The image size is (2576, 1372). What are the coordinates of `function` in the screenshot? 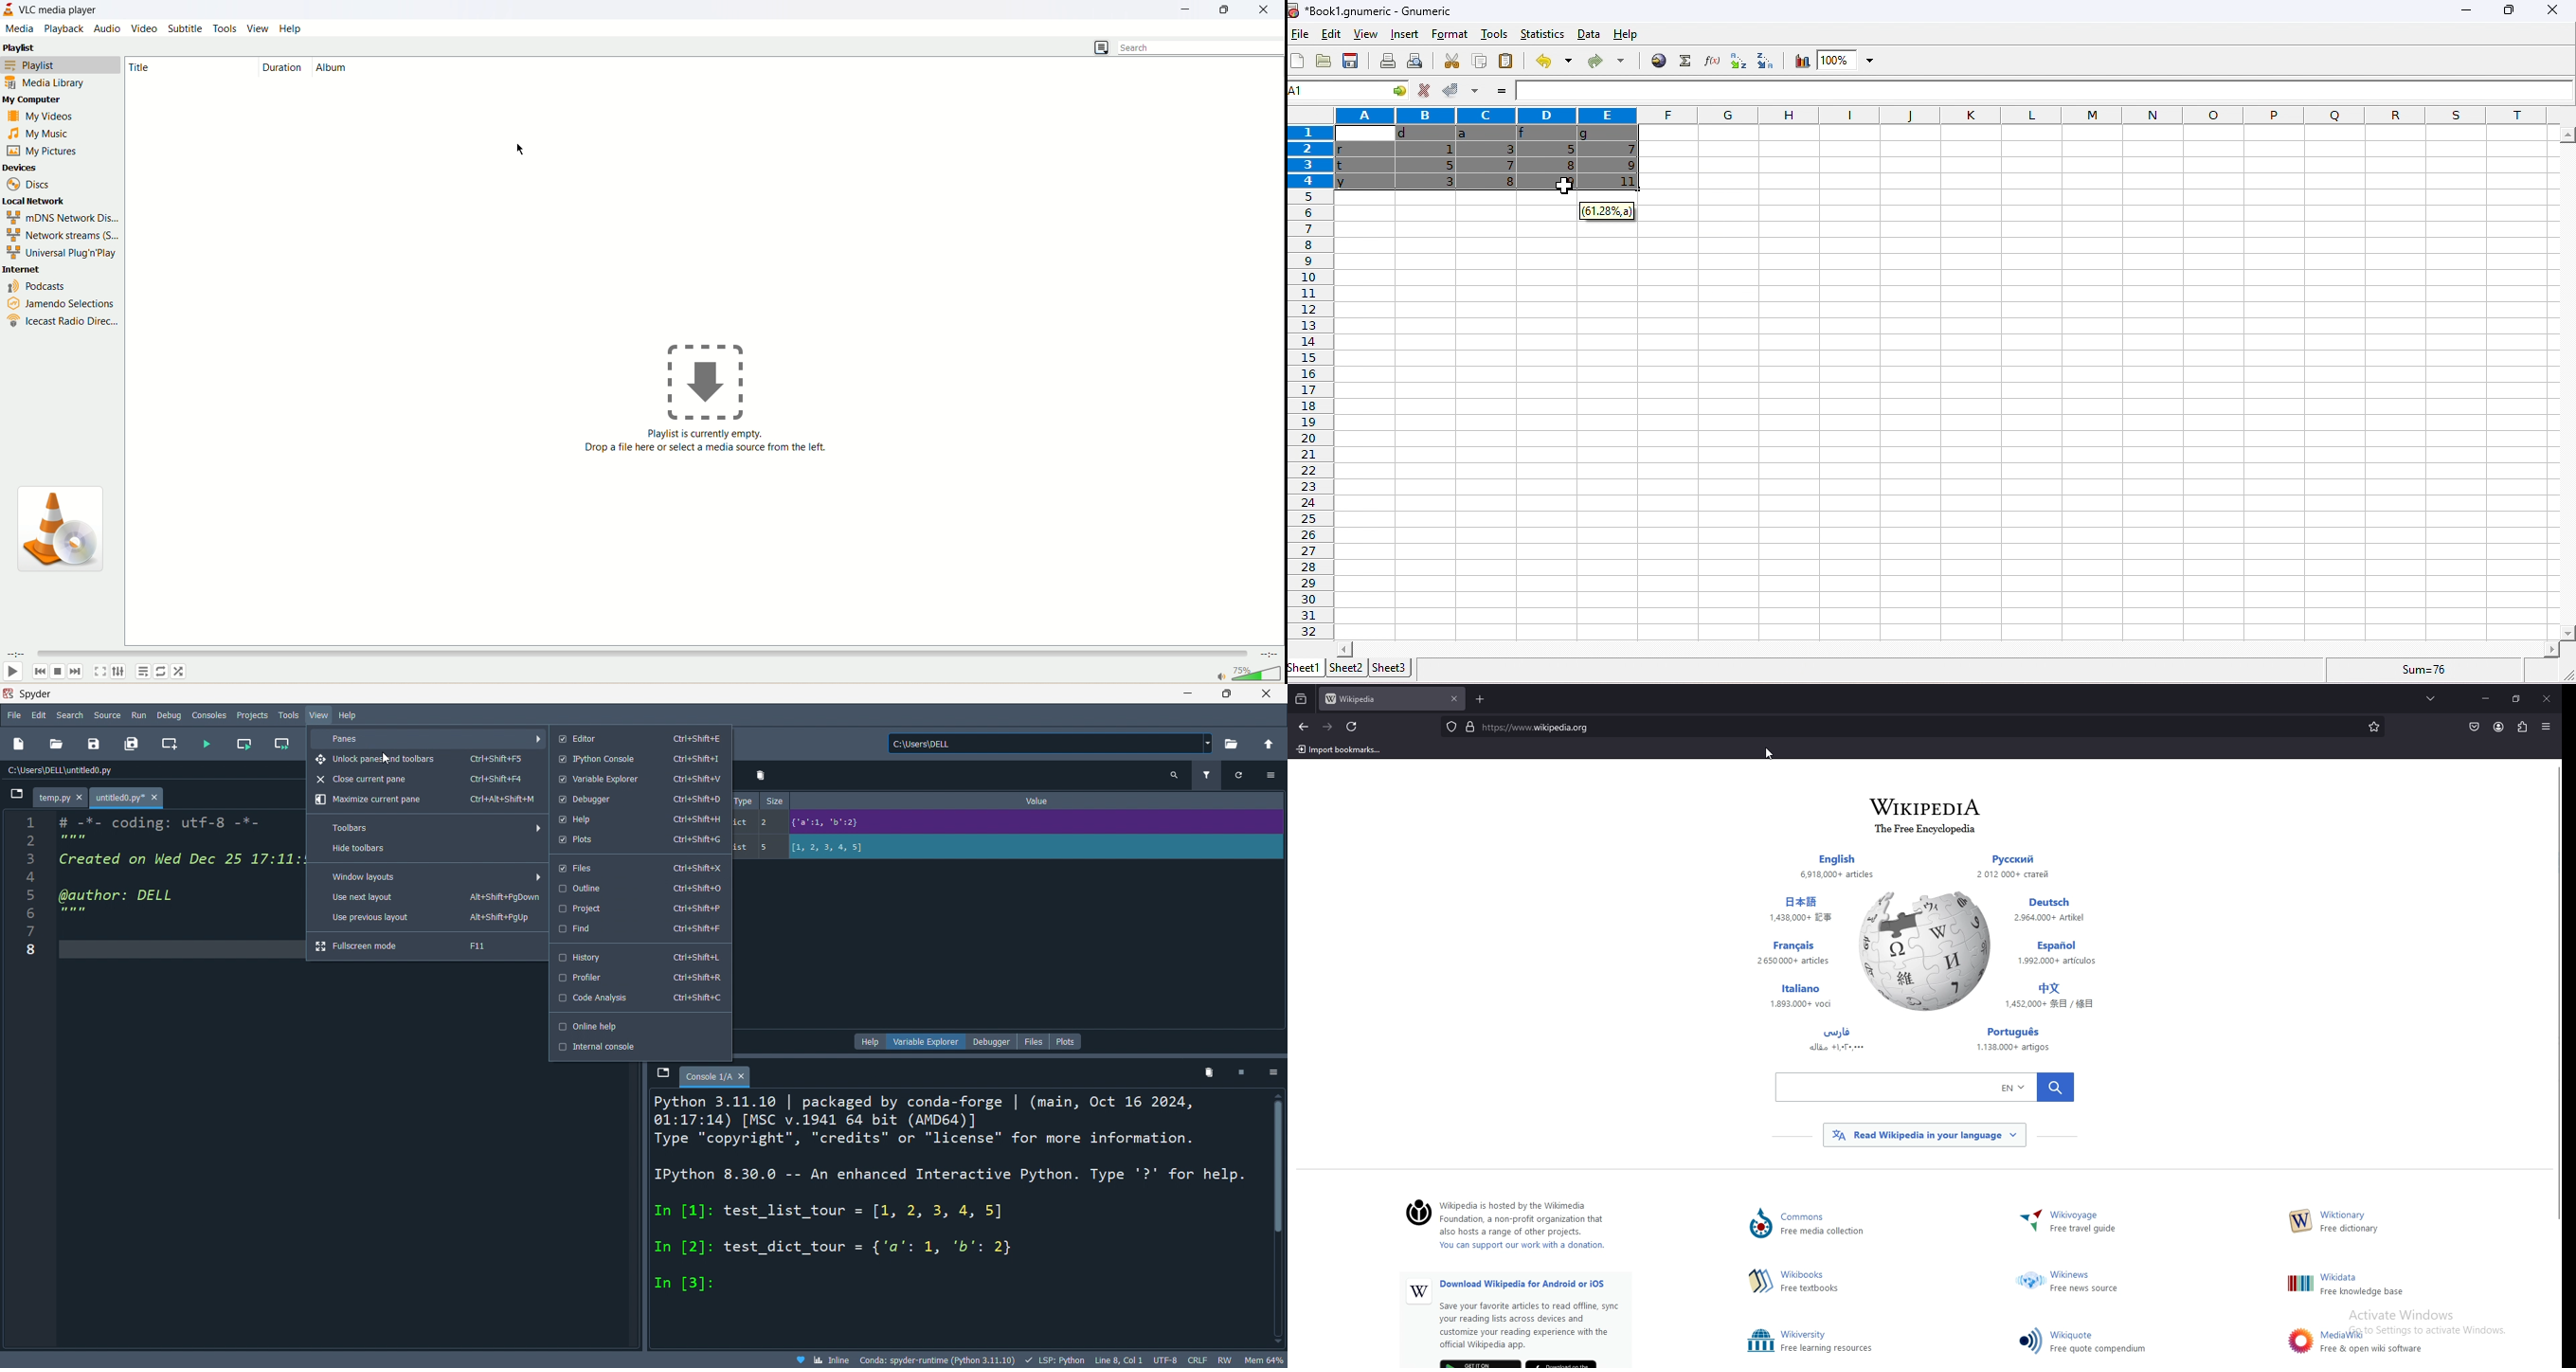 It's located at (1683, 61).